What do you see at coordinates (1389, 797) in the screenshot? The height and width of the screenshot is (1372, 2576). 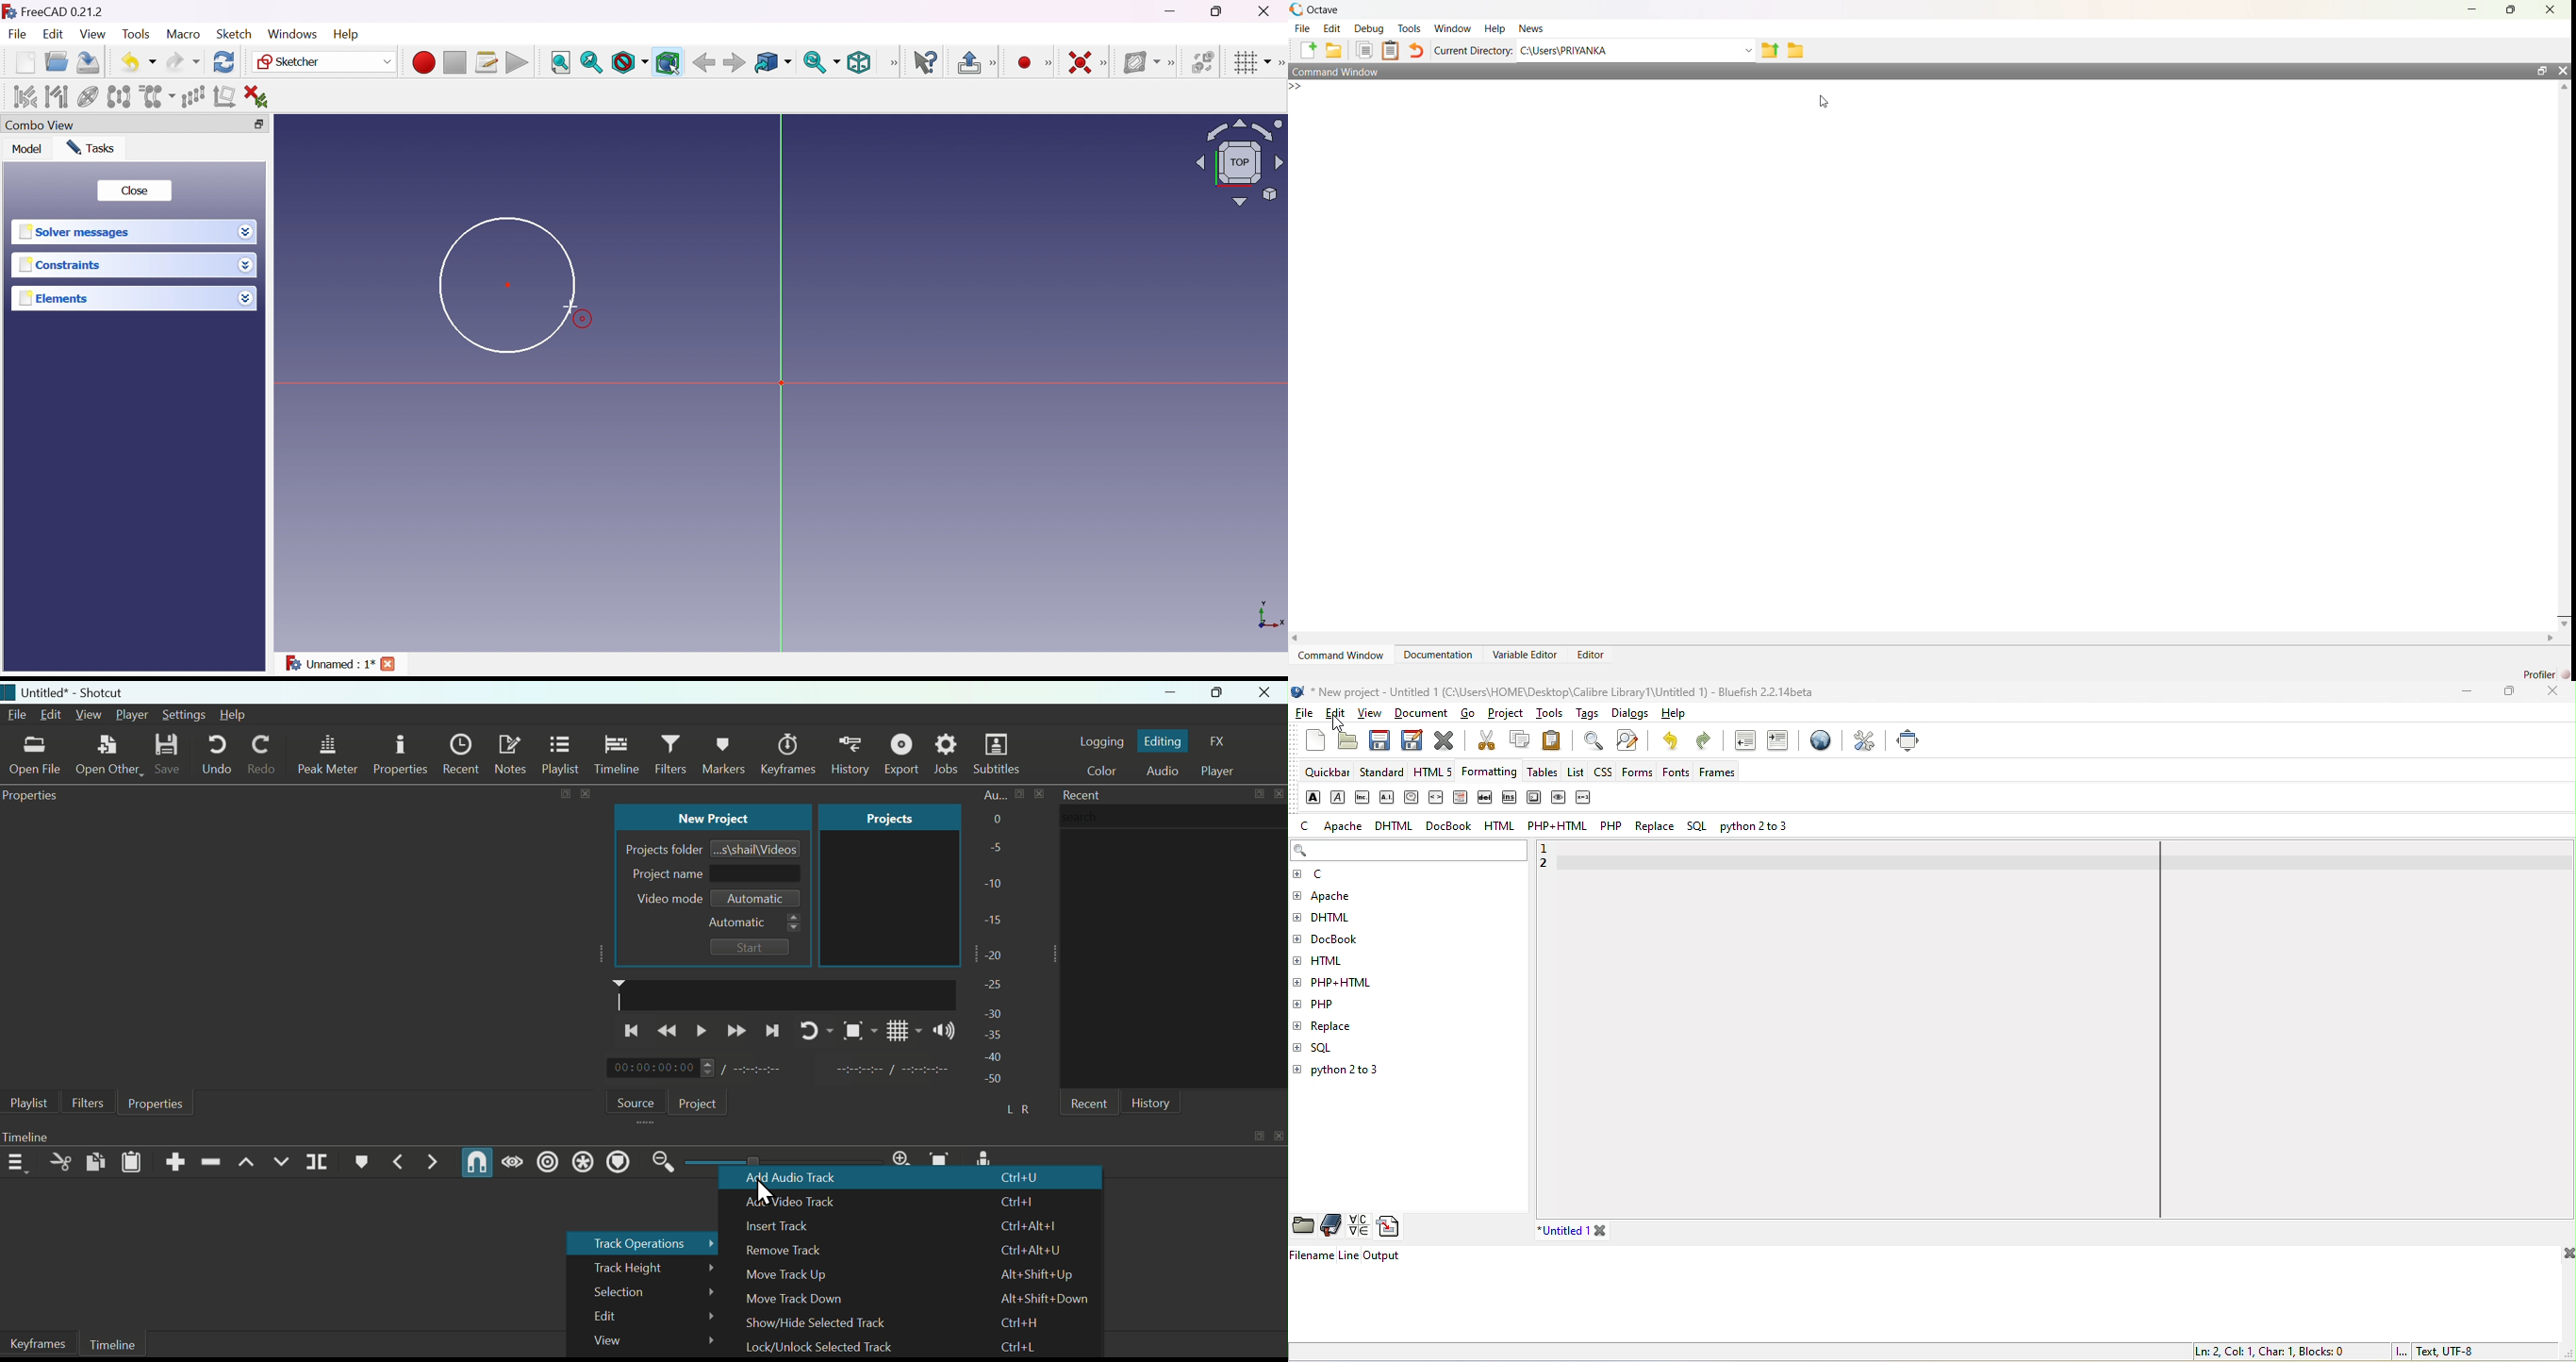 I see `acronym` at bounding box center [1389, 797].